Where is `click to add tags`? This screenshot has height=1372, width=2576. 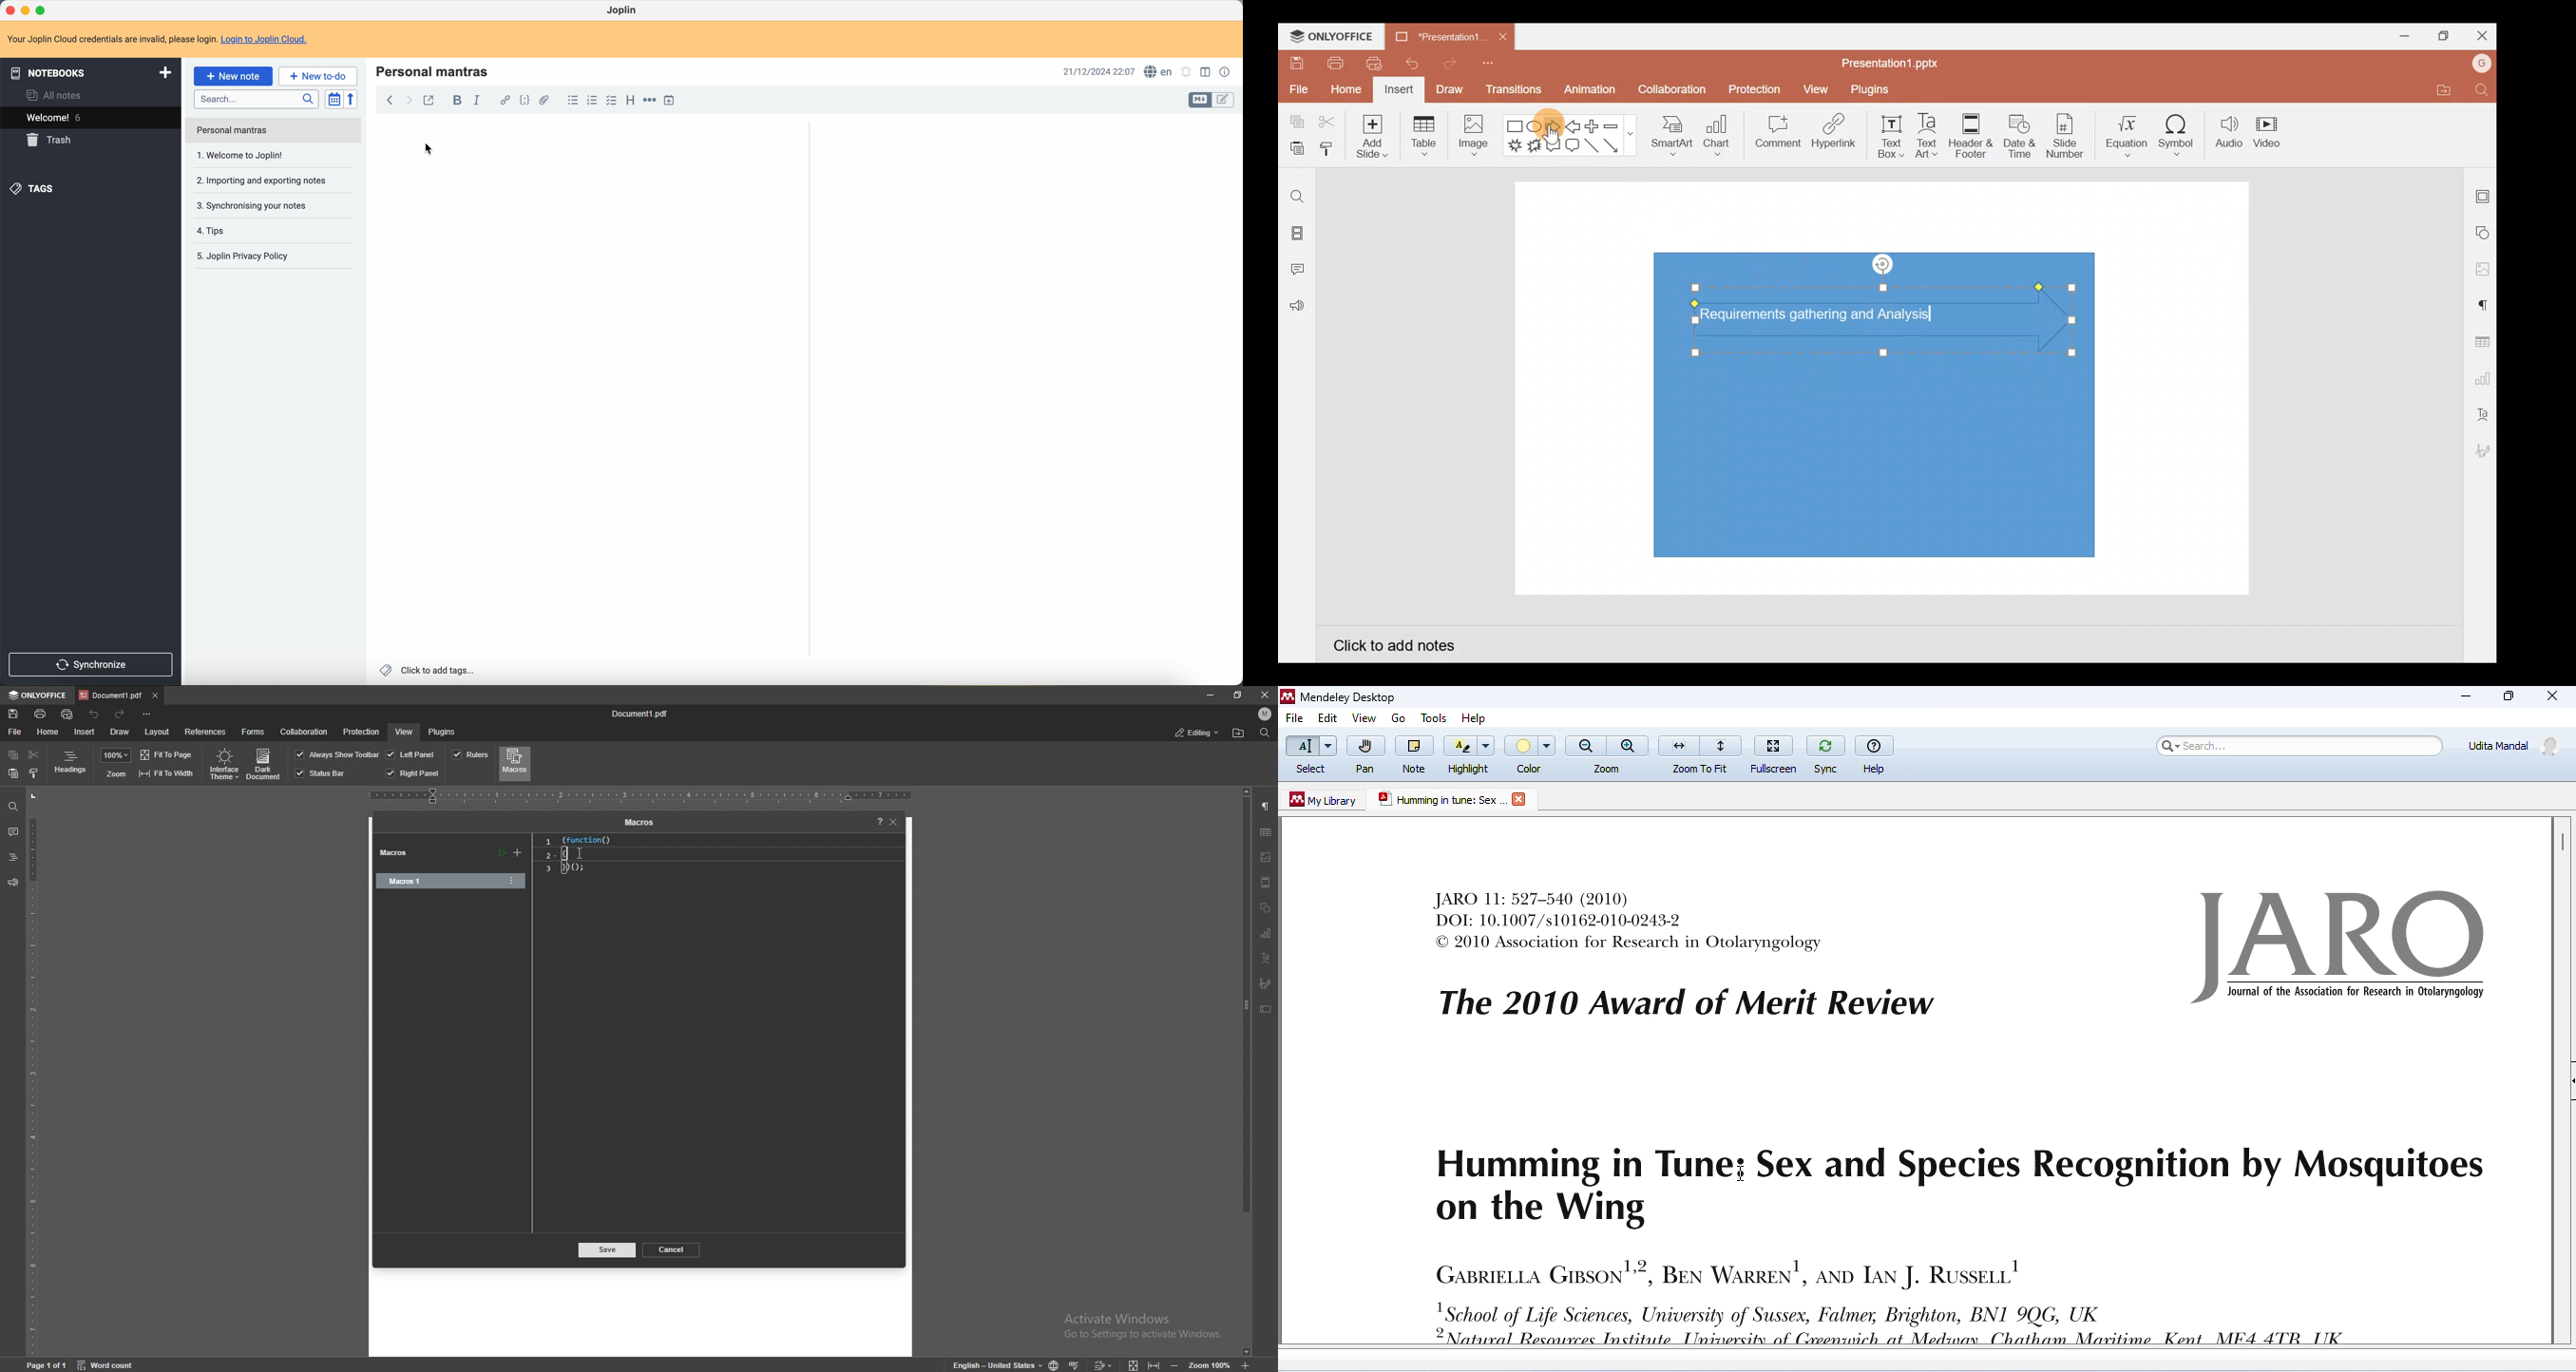 click to add tags is located at coordinates (426, 671).